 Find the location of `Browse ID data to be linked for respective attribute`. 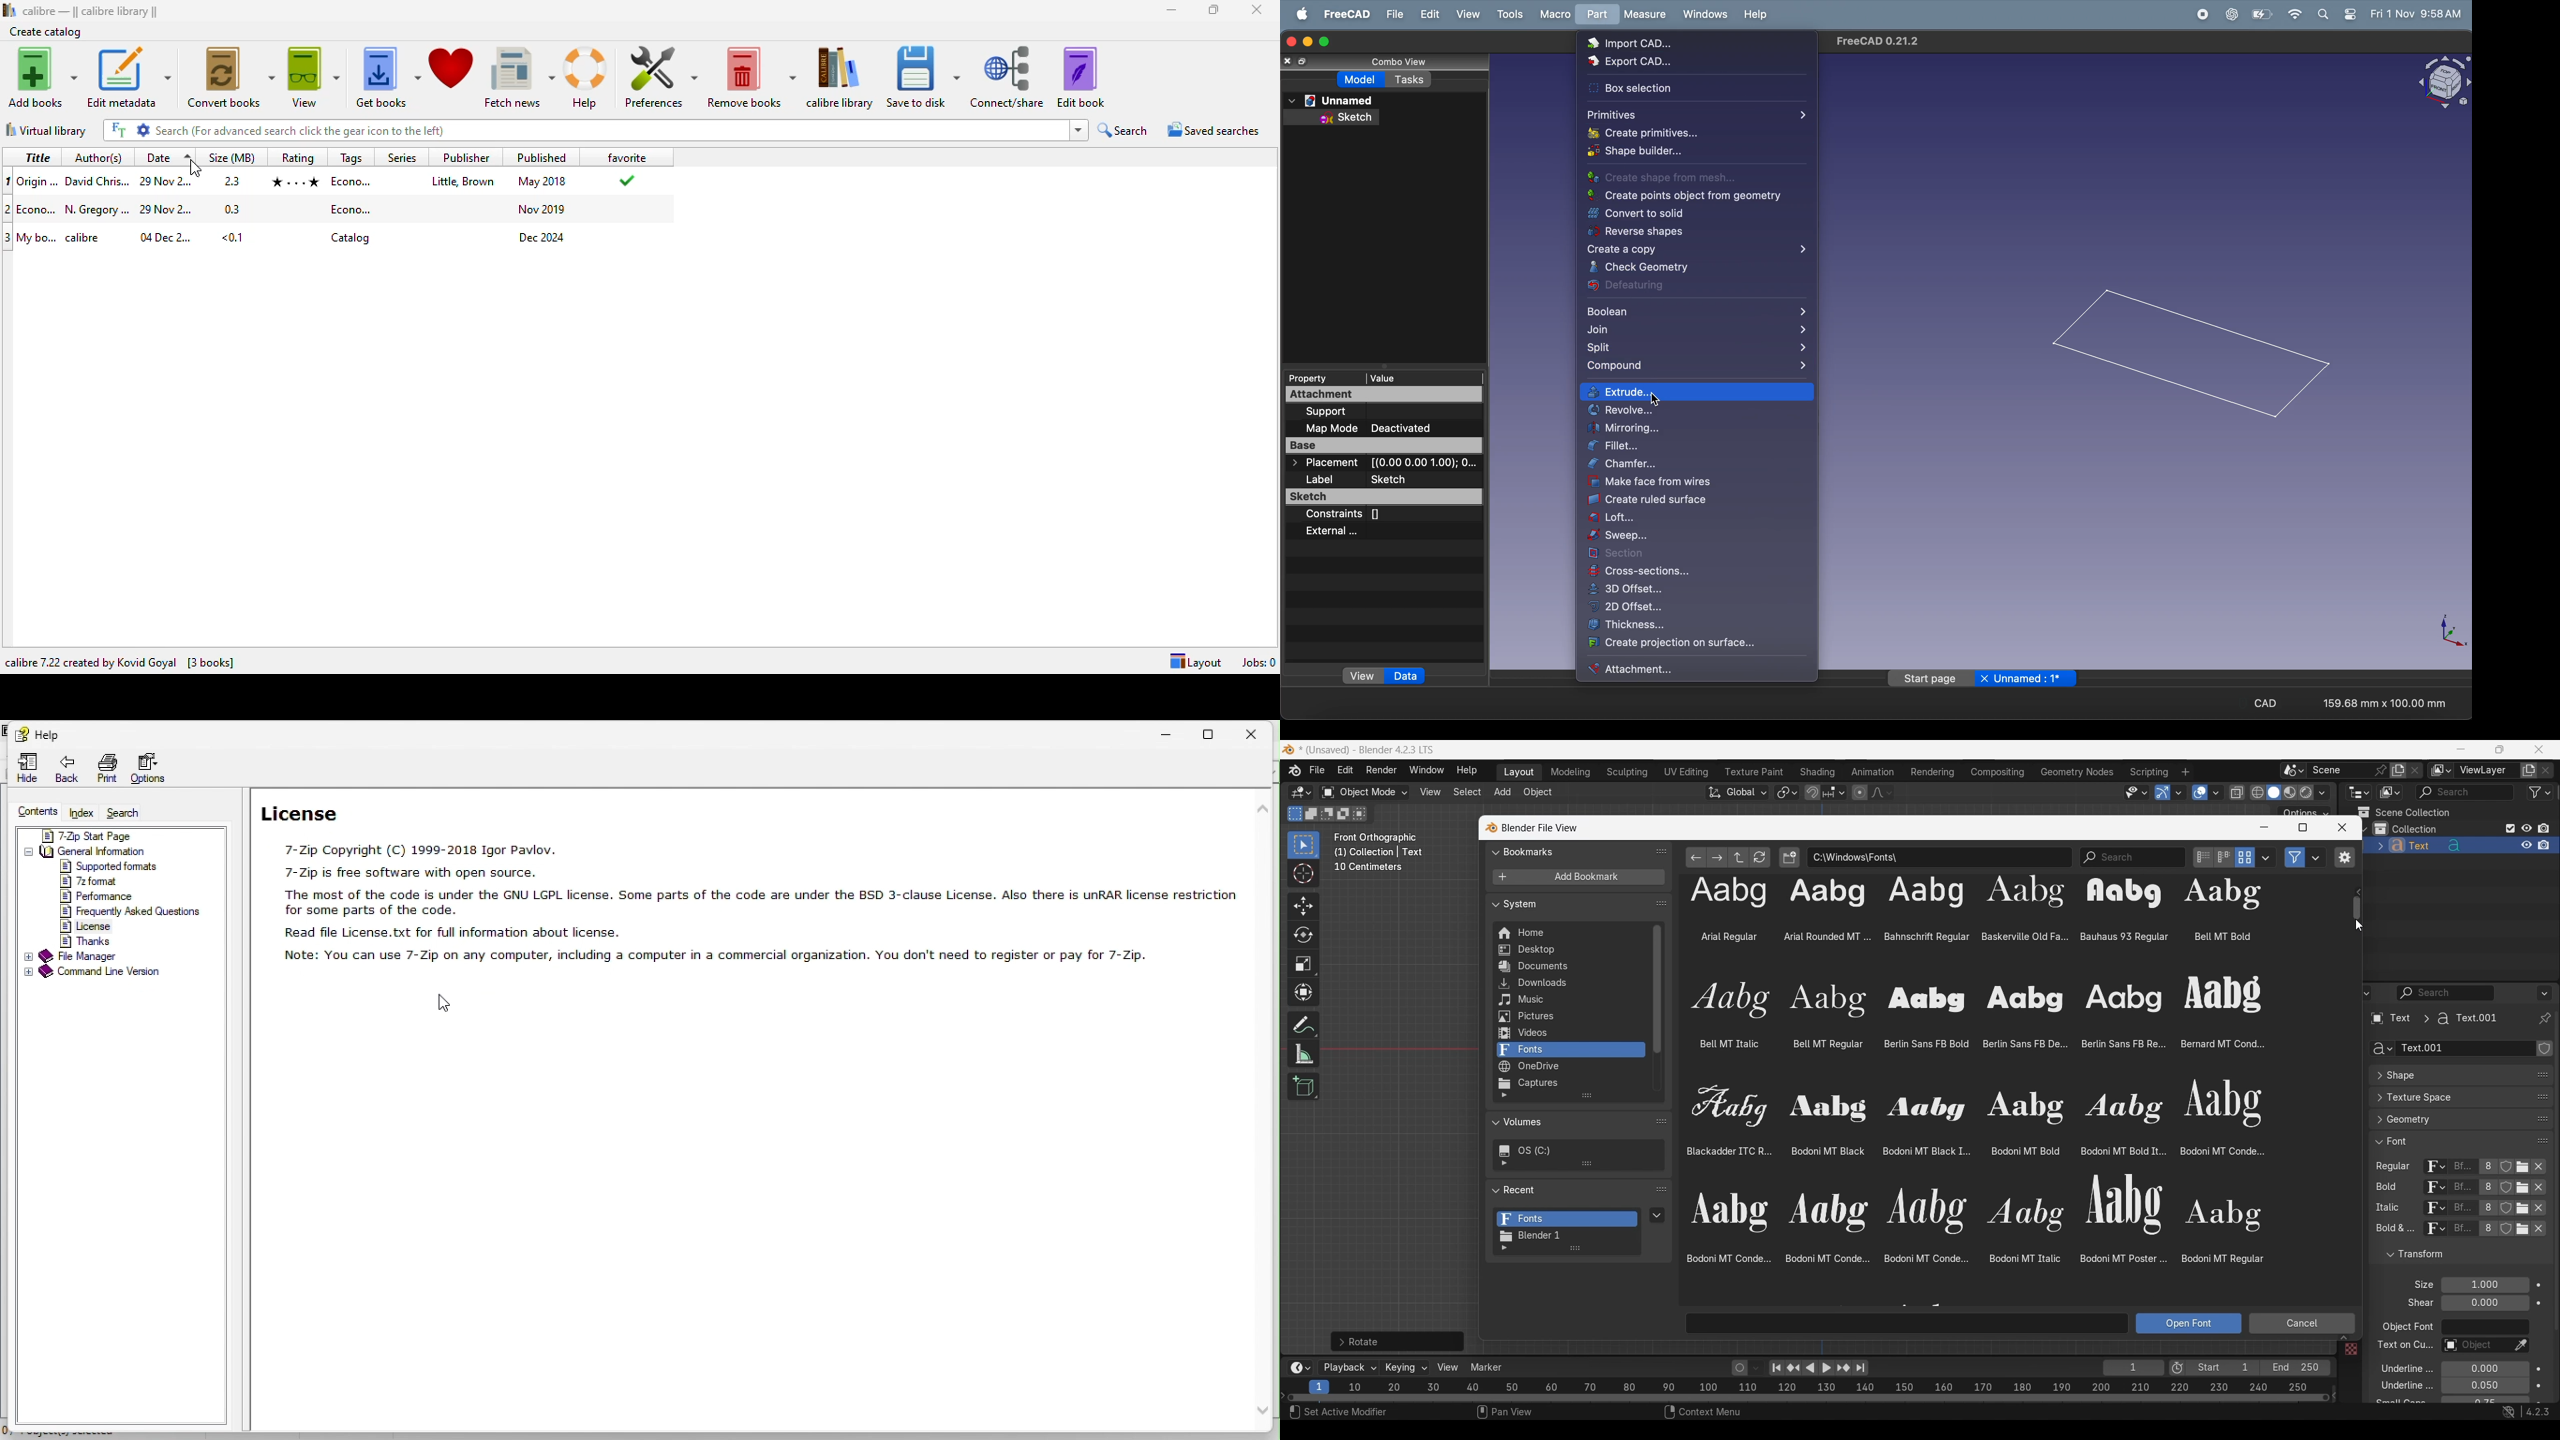

Browse ID data to be linked for respective attribute is located at coordinates (2435, 1167).